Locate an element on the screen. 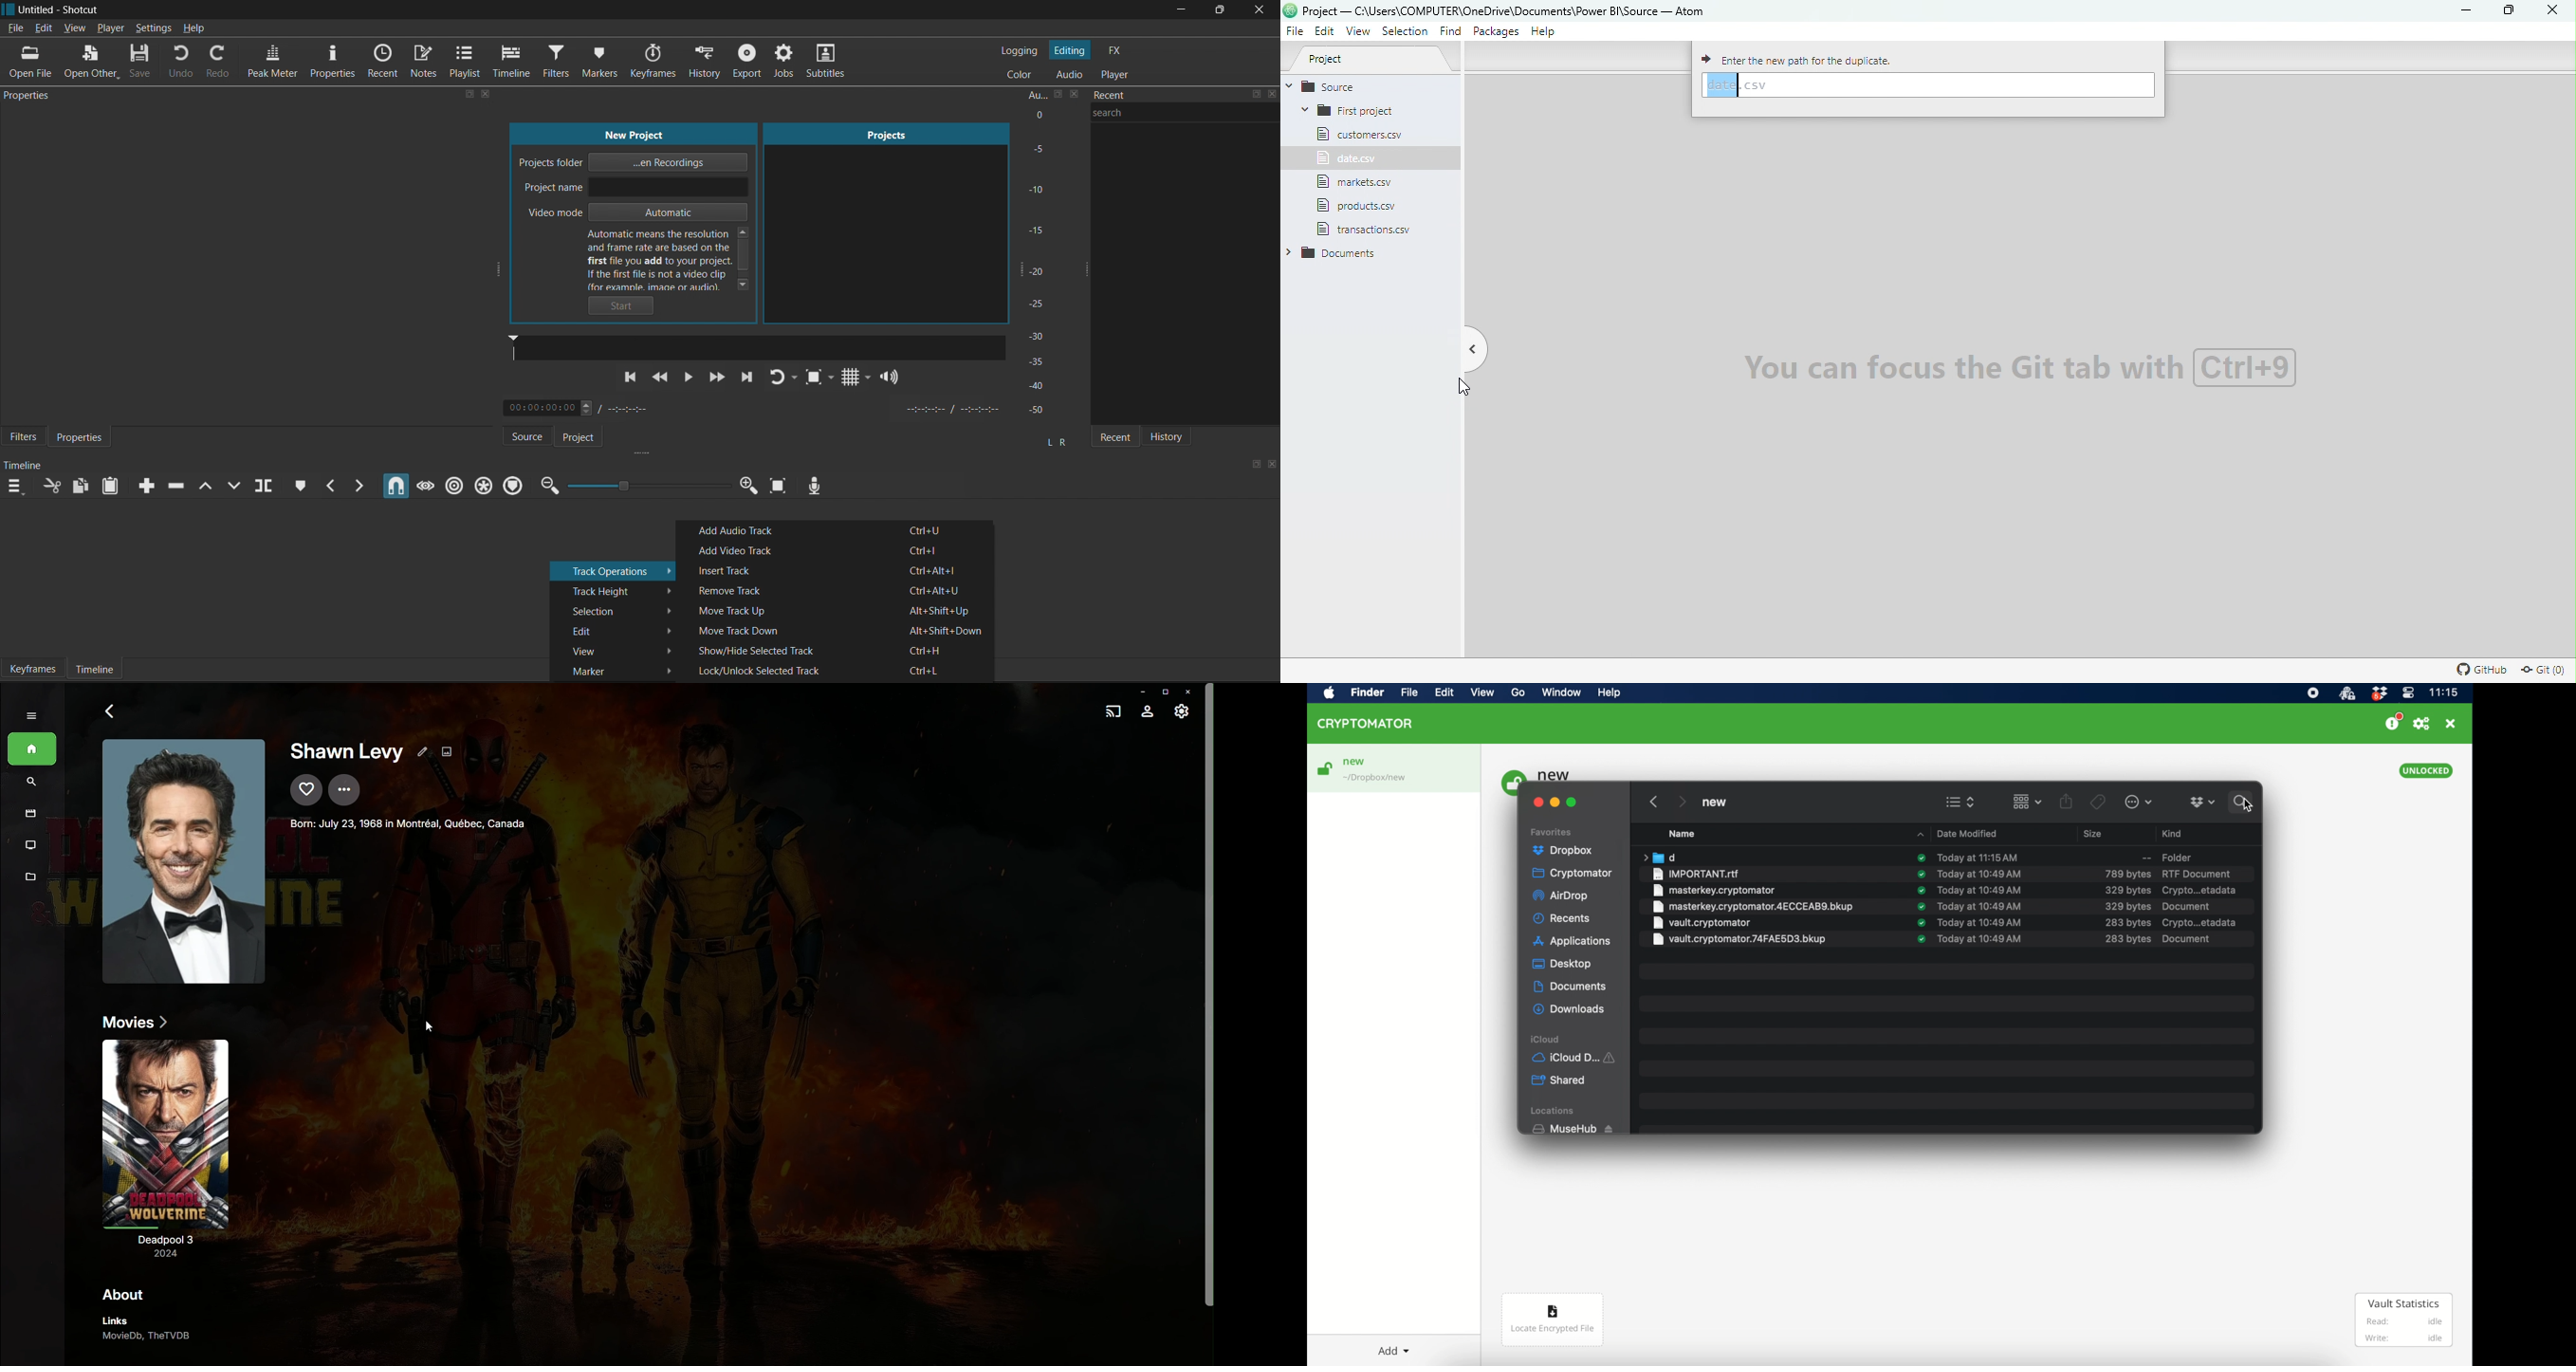 This screenshot has height=1372, width=2576. Player is located at coordinates (110, 27).